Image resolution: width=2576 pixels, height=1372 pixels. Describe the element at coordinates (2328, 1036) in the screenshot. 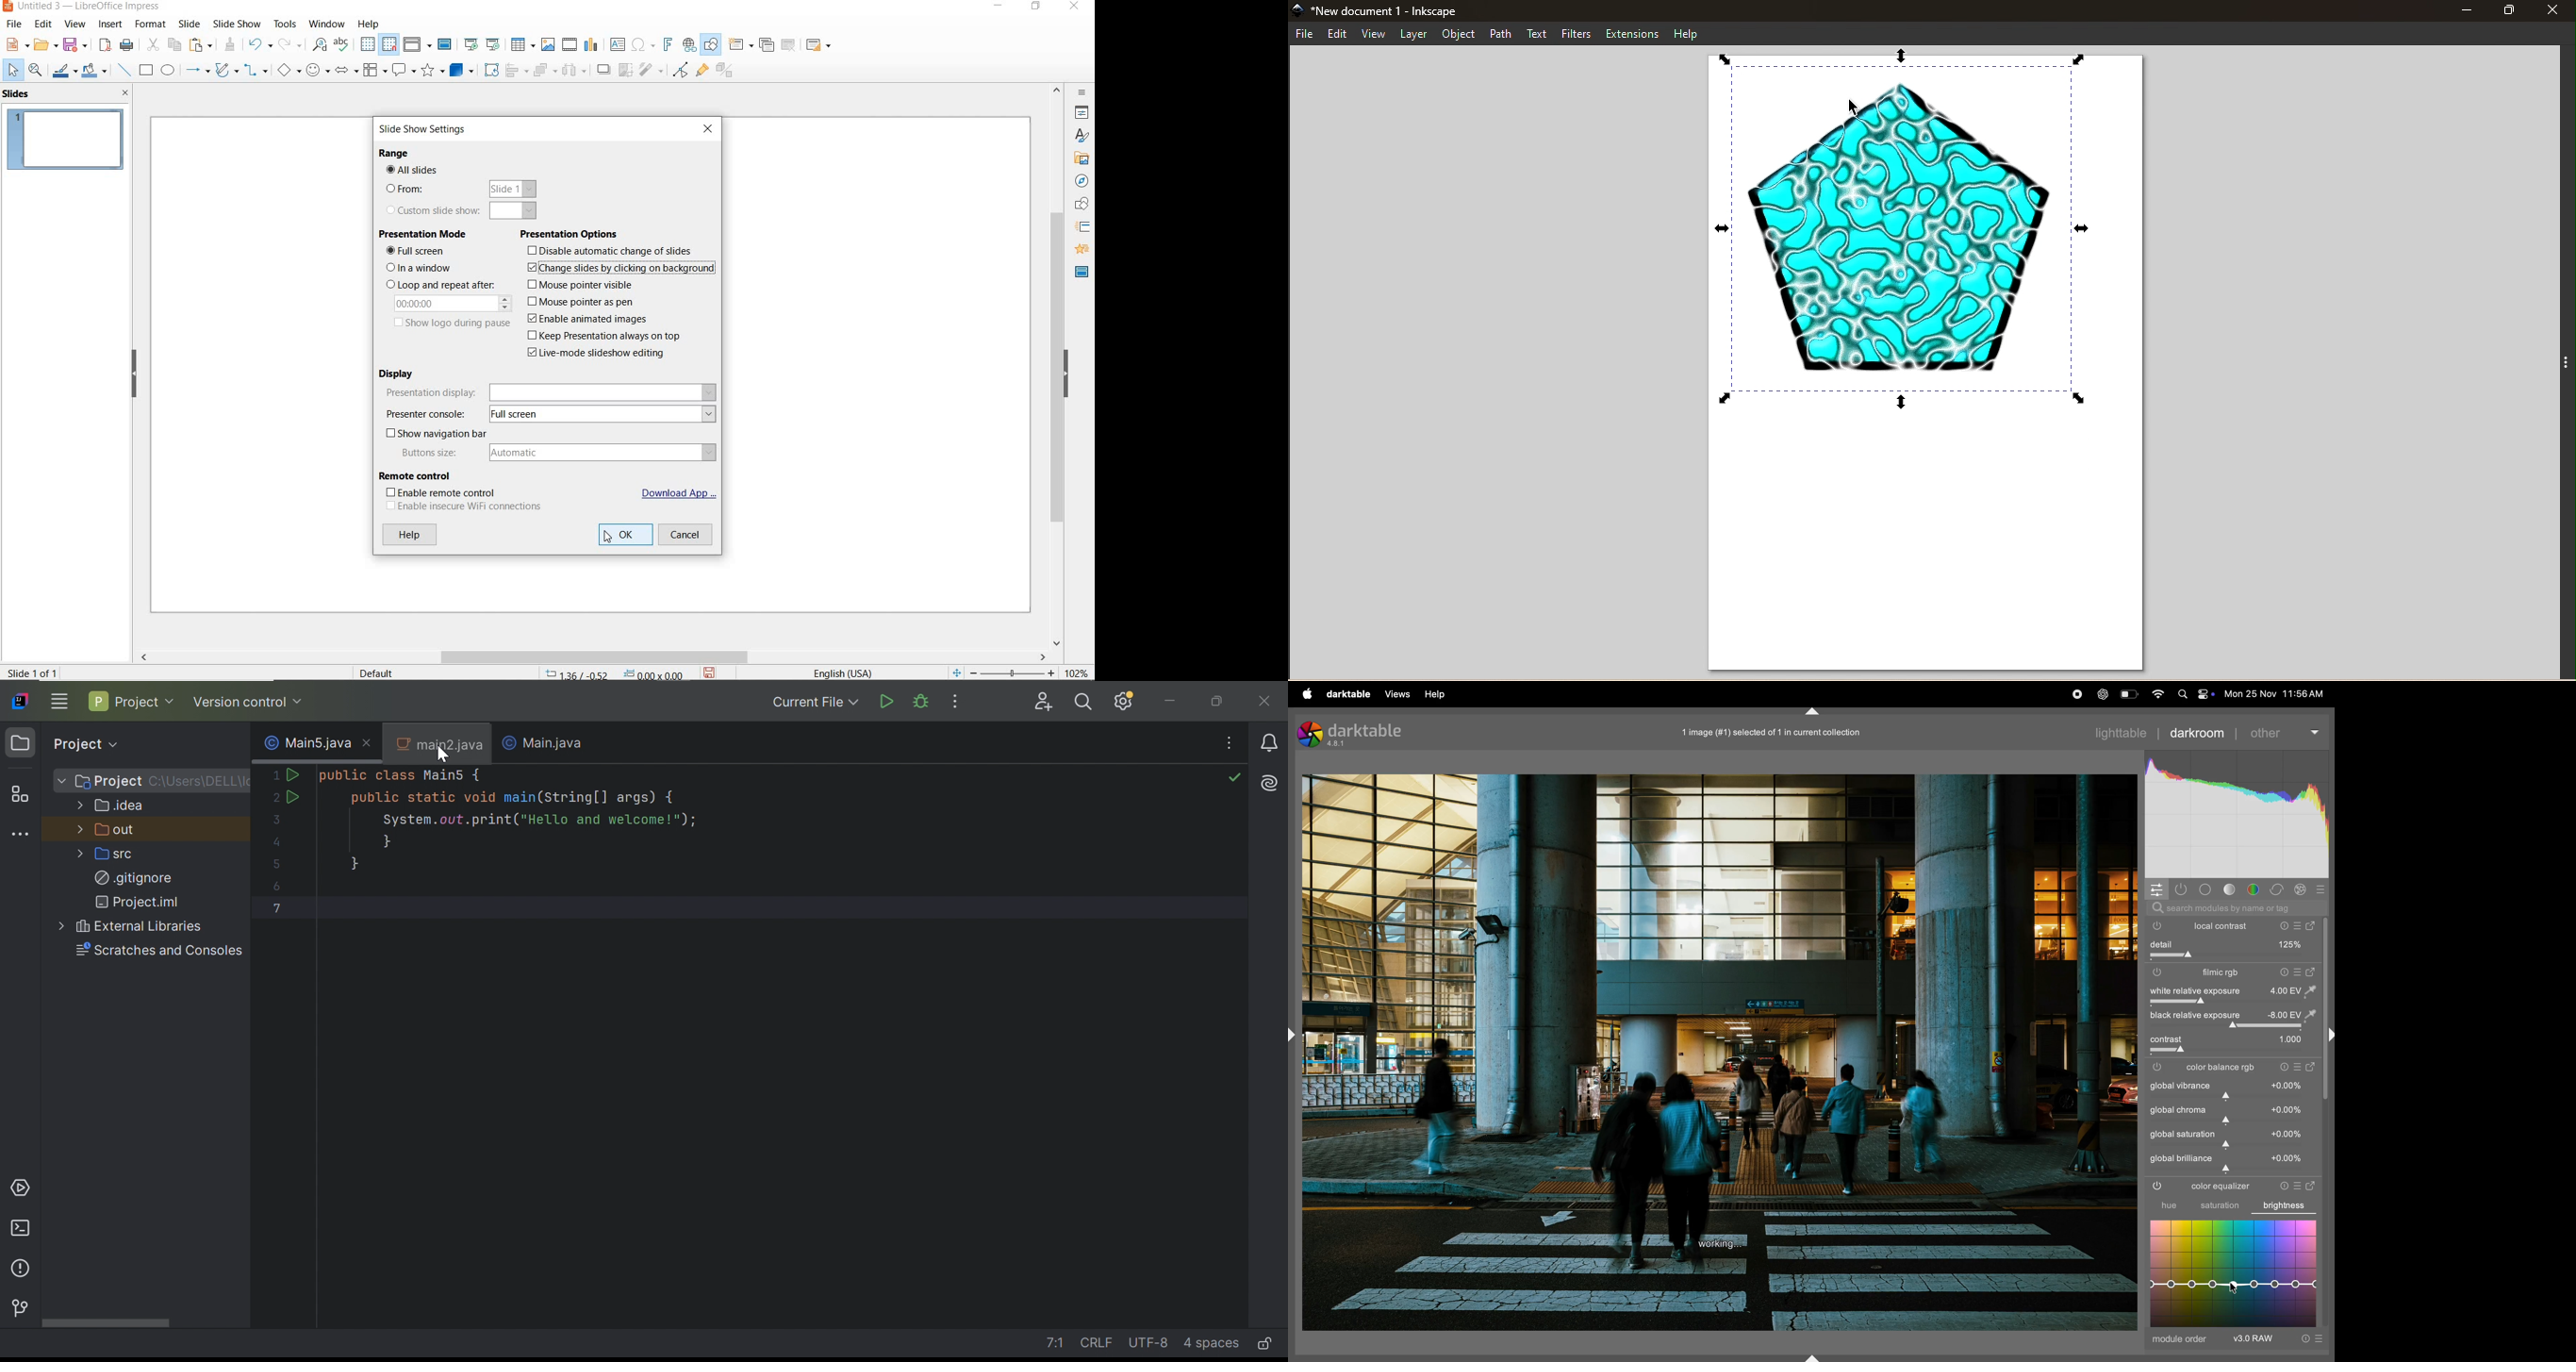

I see `Collapse or expand ` at that location.